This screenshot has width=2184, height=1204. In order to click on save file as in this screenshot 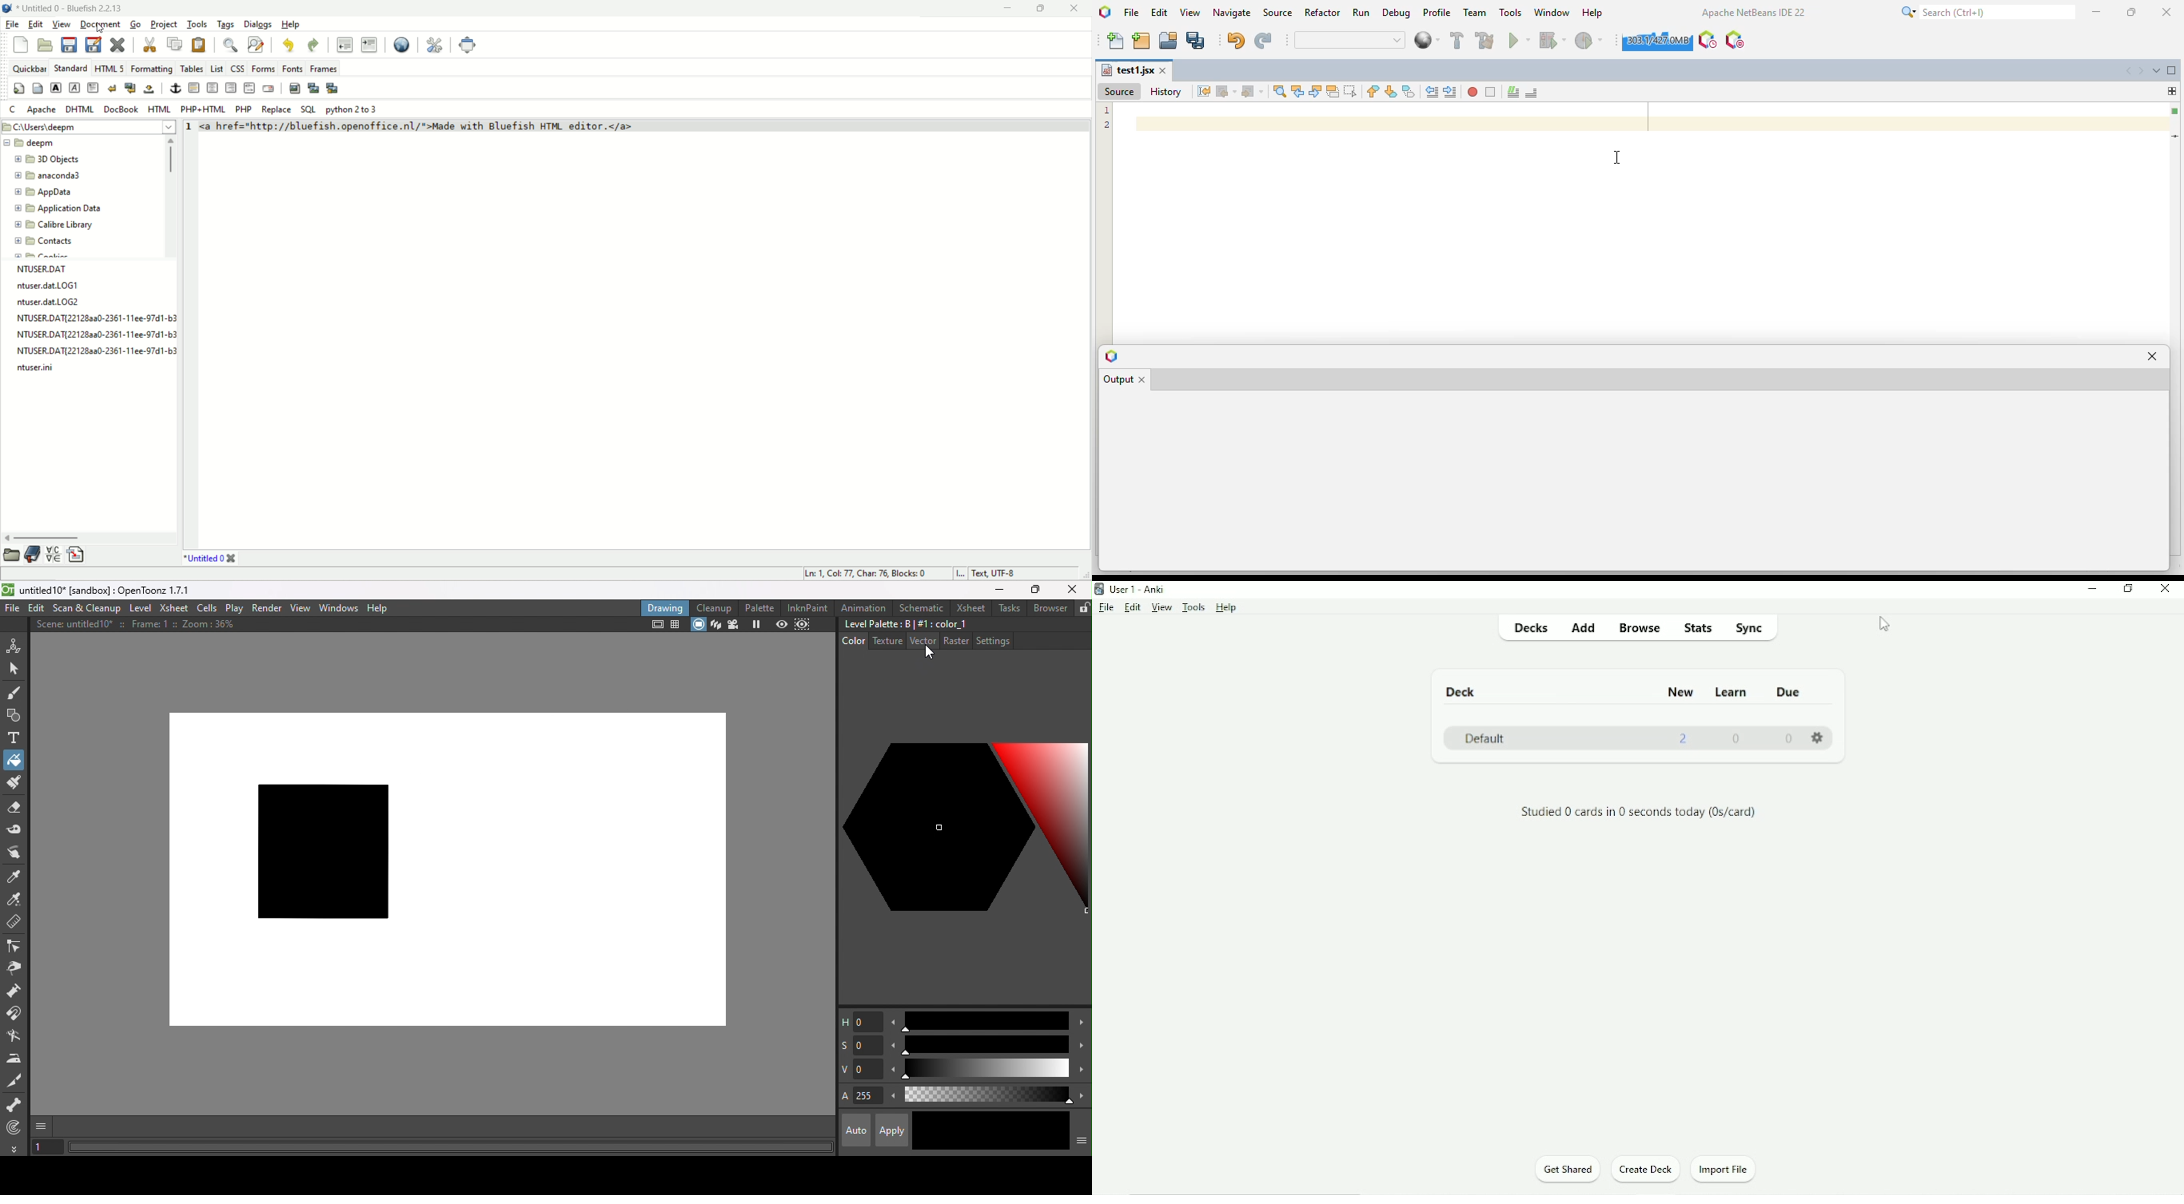, I will do `click(93, 44)`.